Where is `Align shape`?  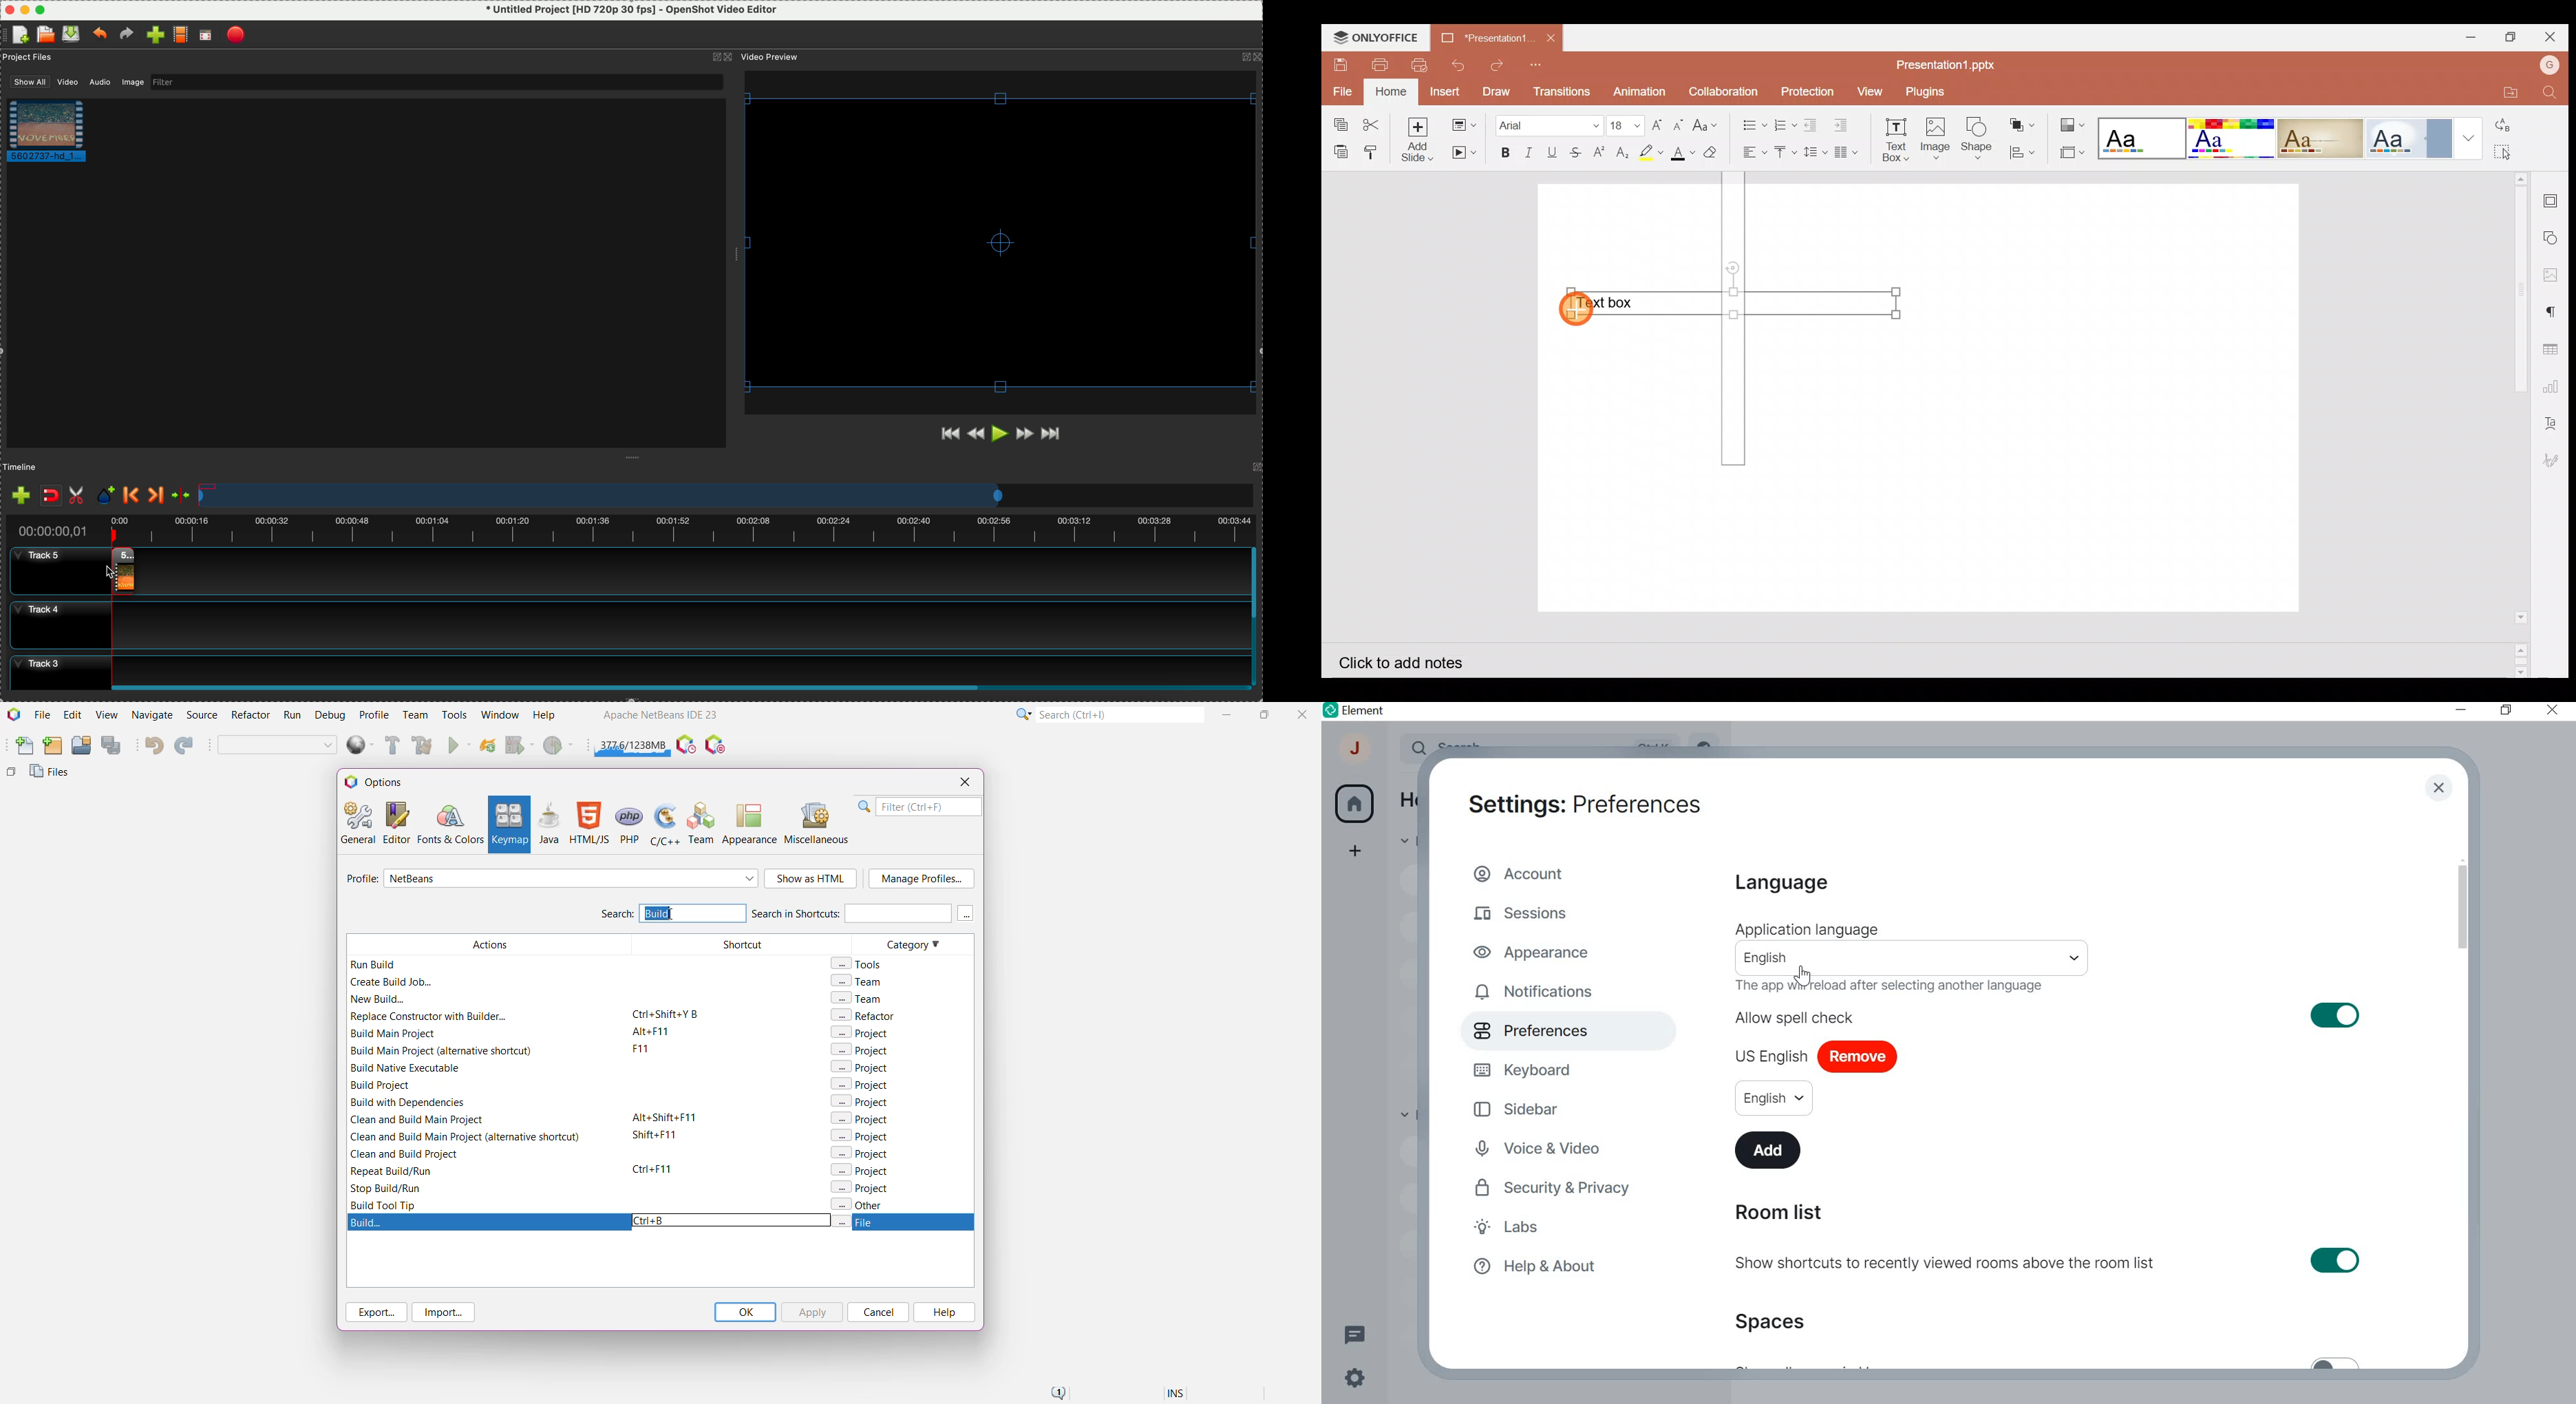 Align shape is located at coordinates (2022, 151).